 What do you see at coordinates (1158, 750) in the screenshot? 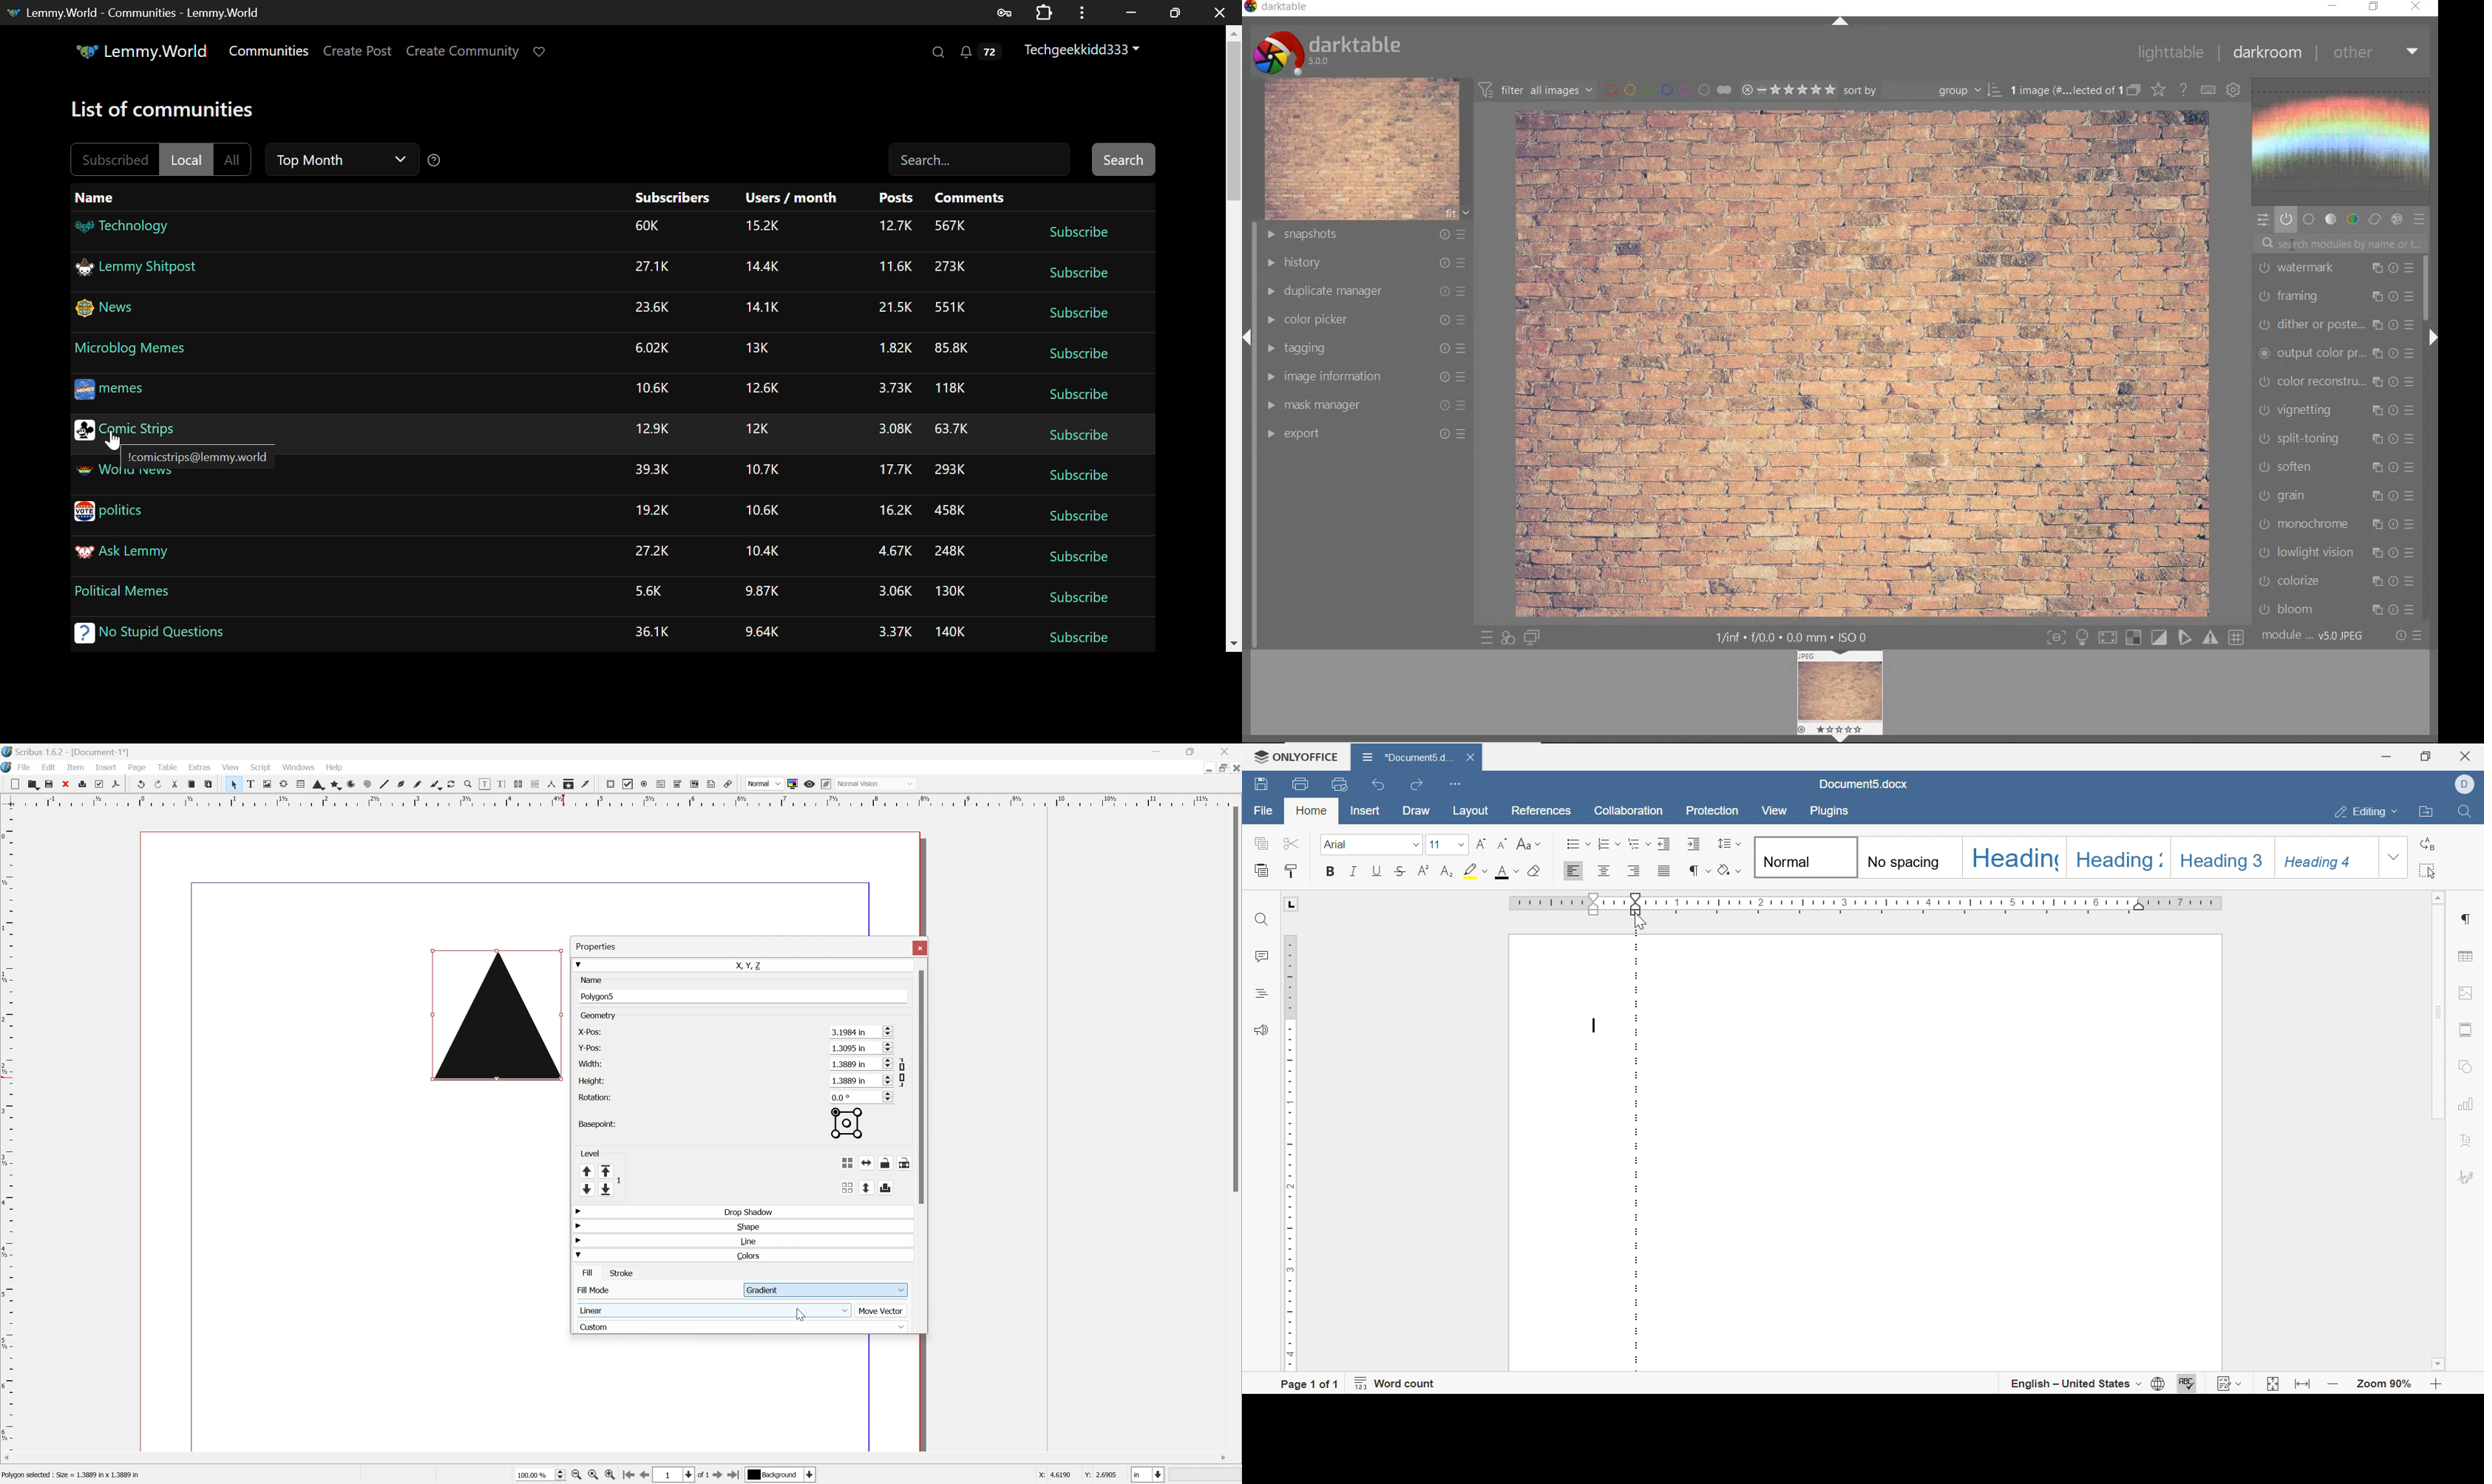
I see `Minimize` at bounding box center [1158, 750].